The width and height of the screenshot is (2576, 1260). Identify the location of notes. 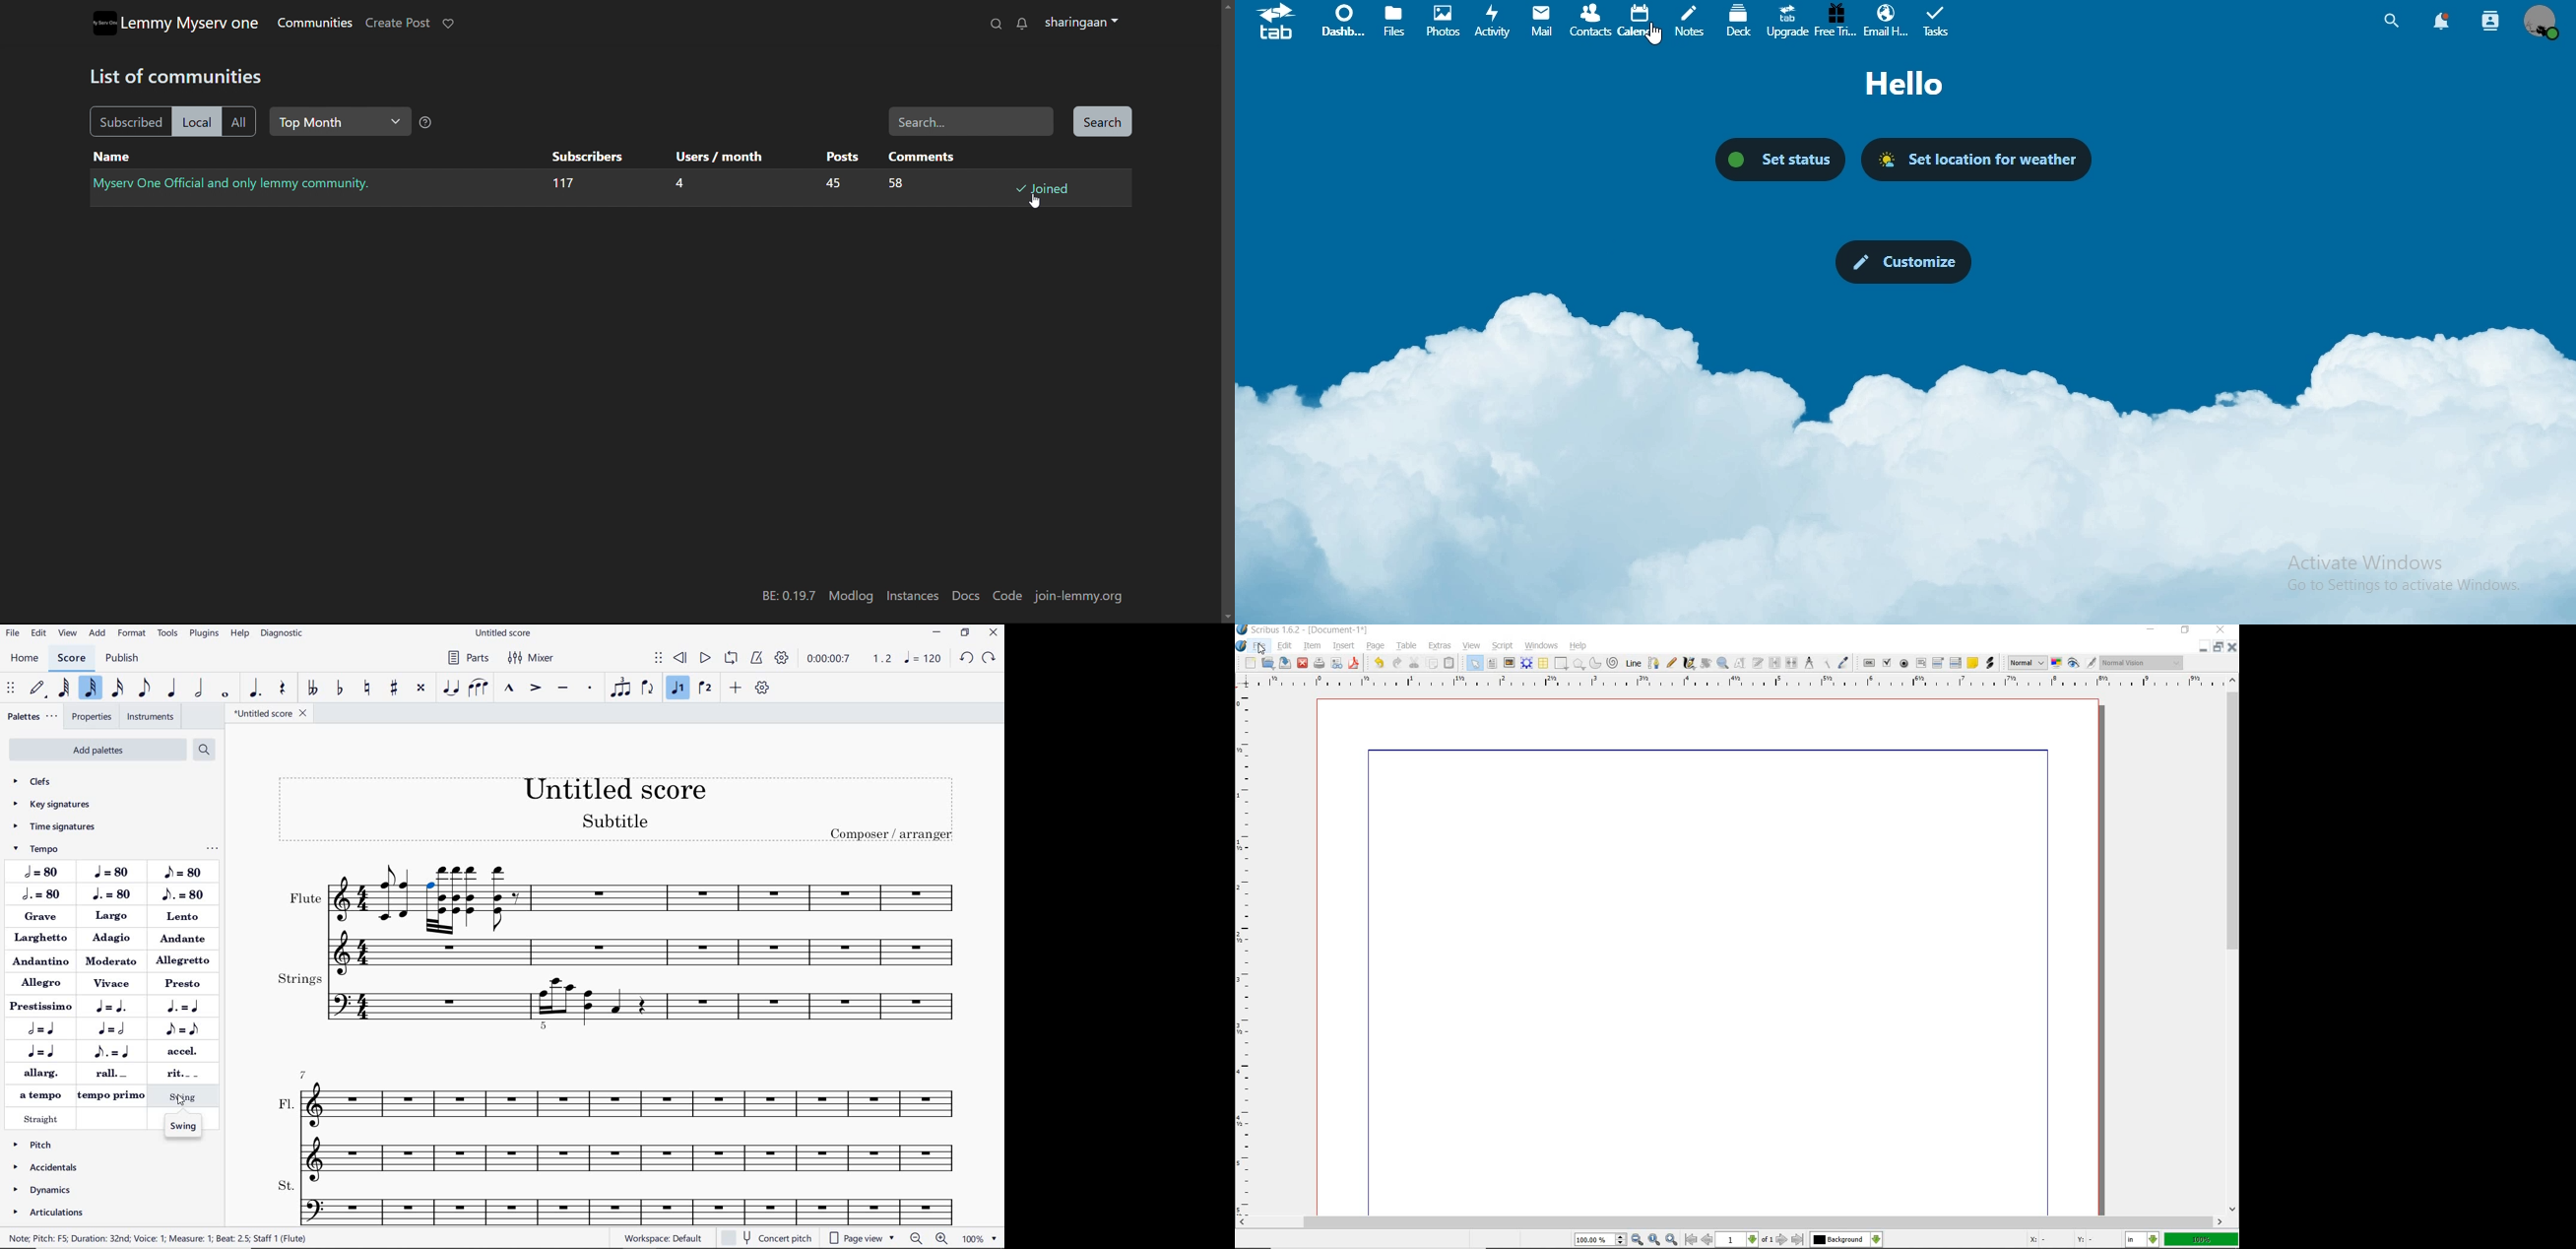
(1689, 21).